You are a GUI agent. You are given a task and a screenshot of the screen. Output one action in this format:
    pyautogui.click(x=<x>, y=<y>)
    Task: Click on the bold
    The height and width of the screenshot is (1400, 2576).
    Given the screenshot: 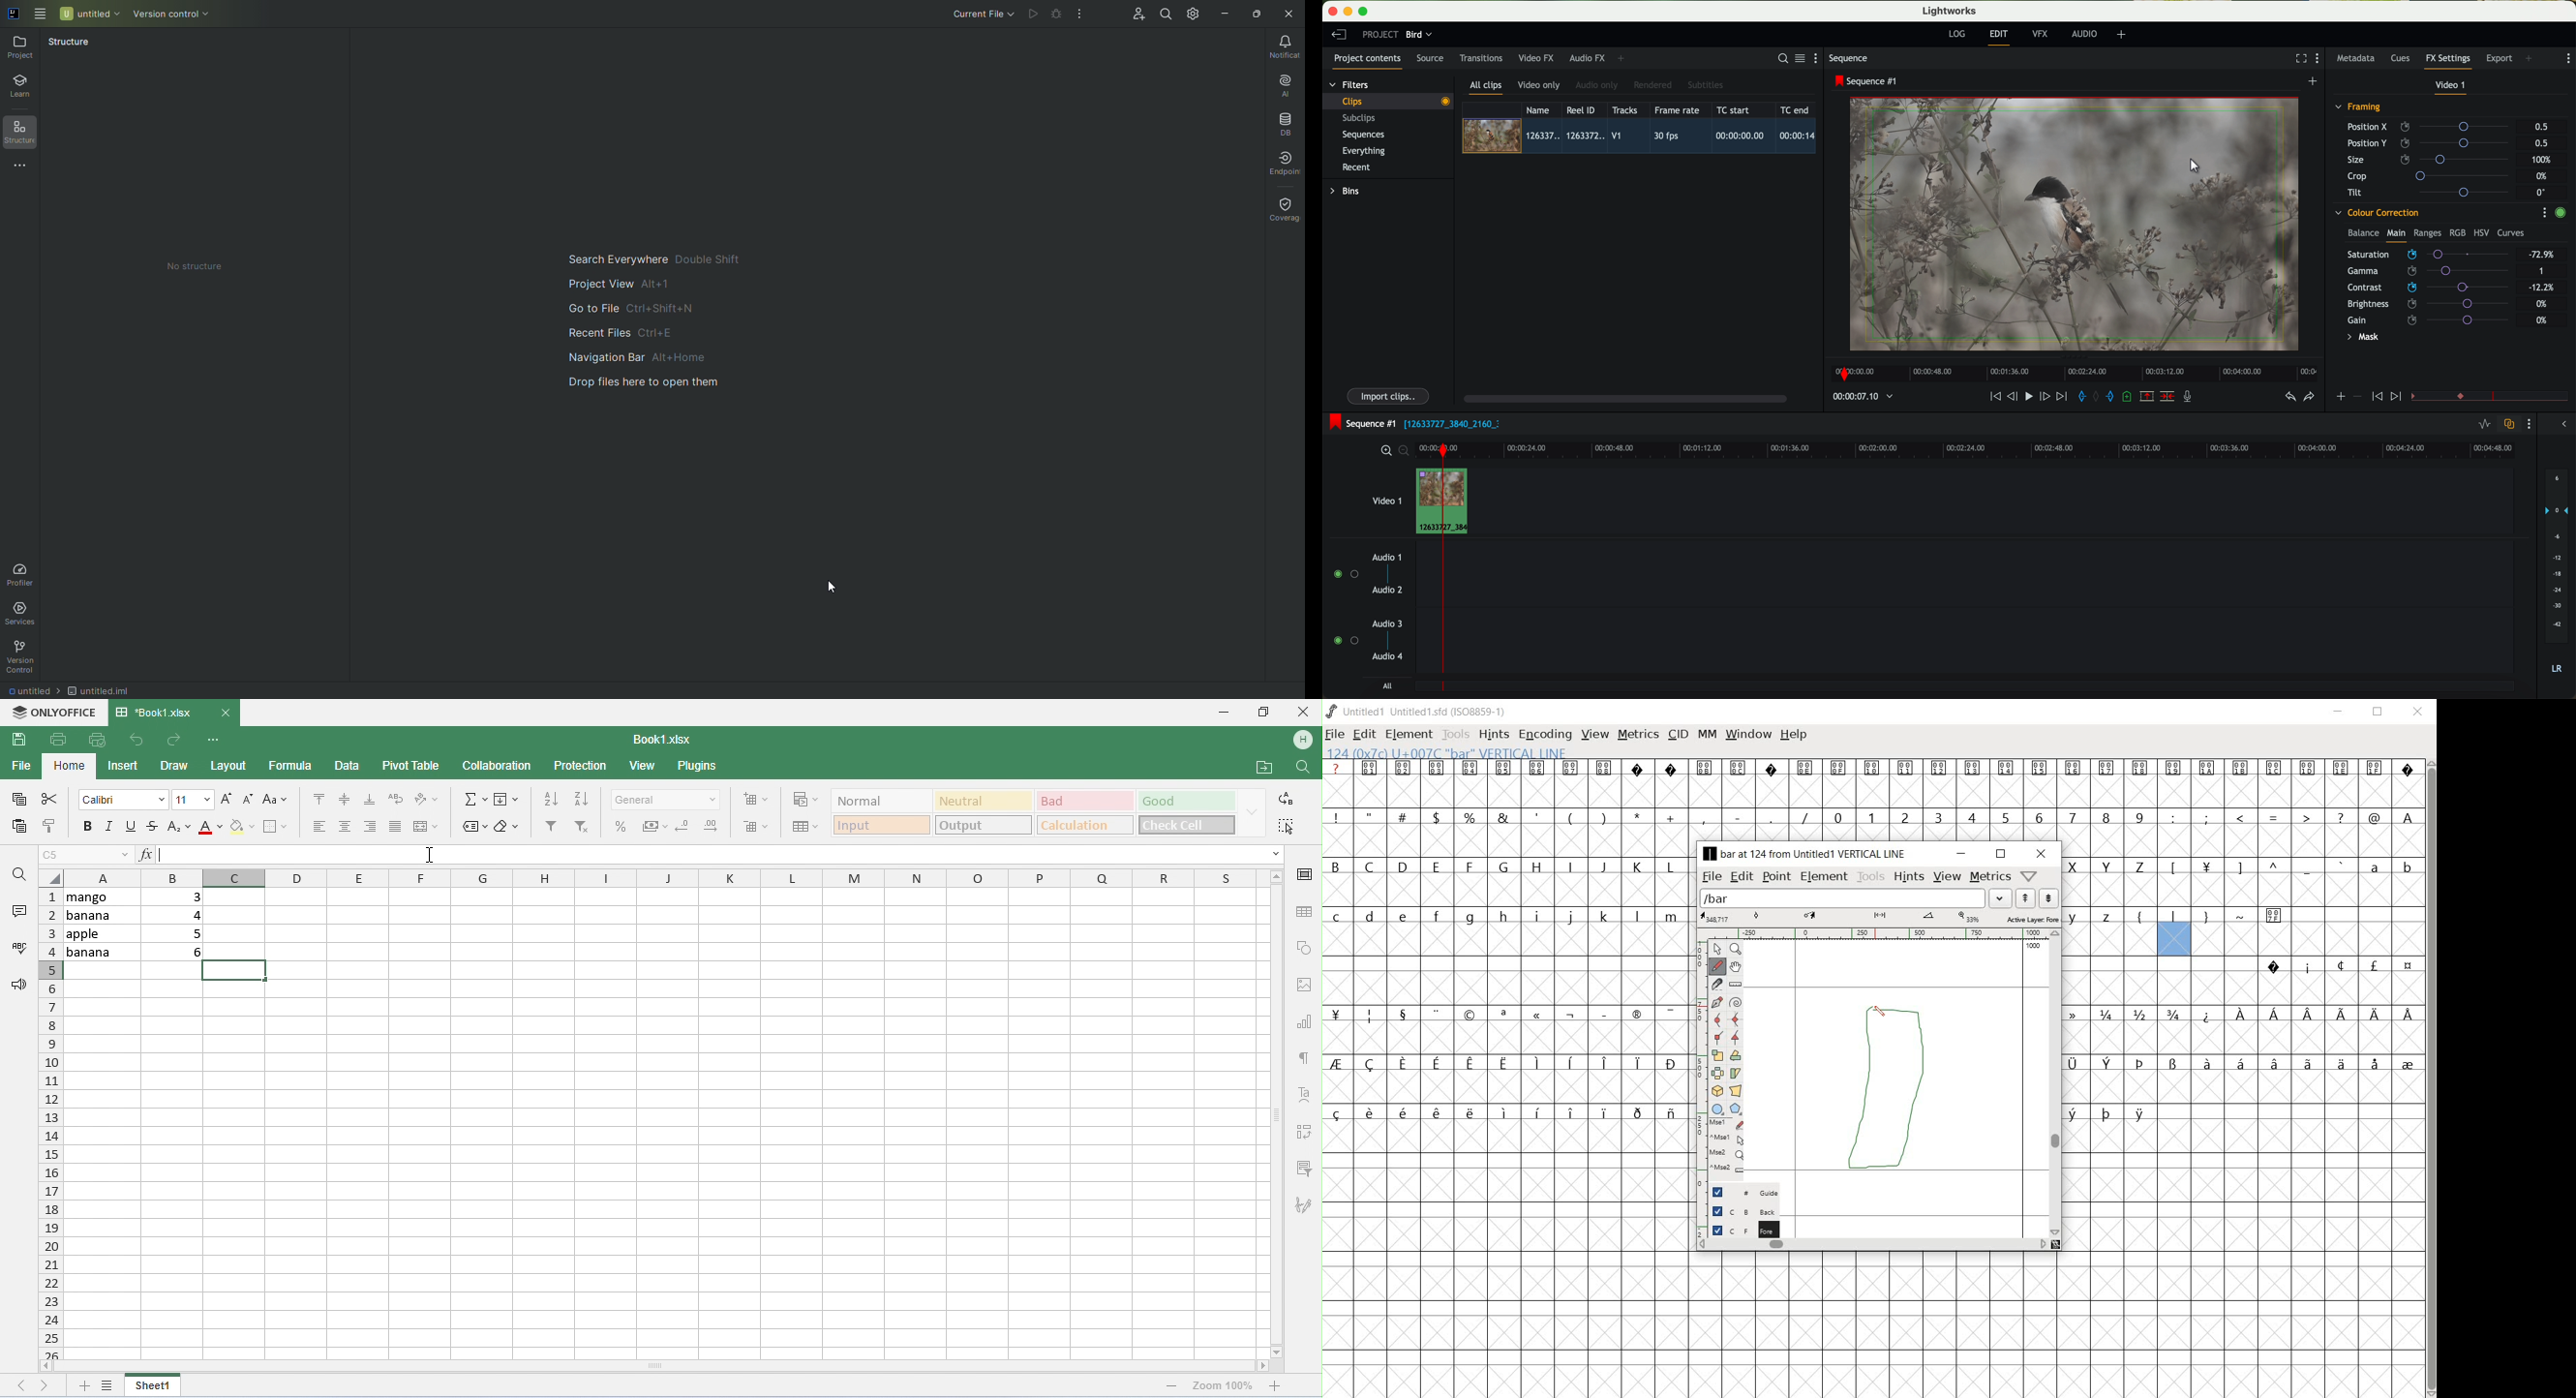 What is the action you would take?
    pyautogui.click(x=87, y=827)
    